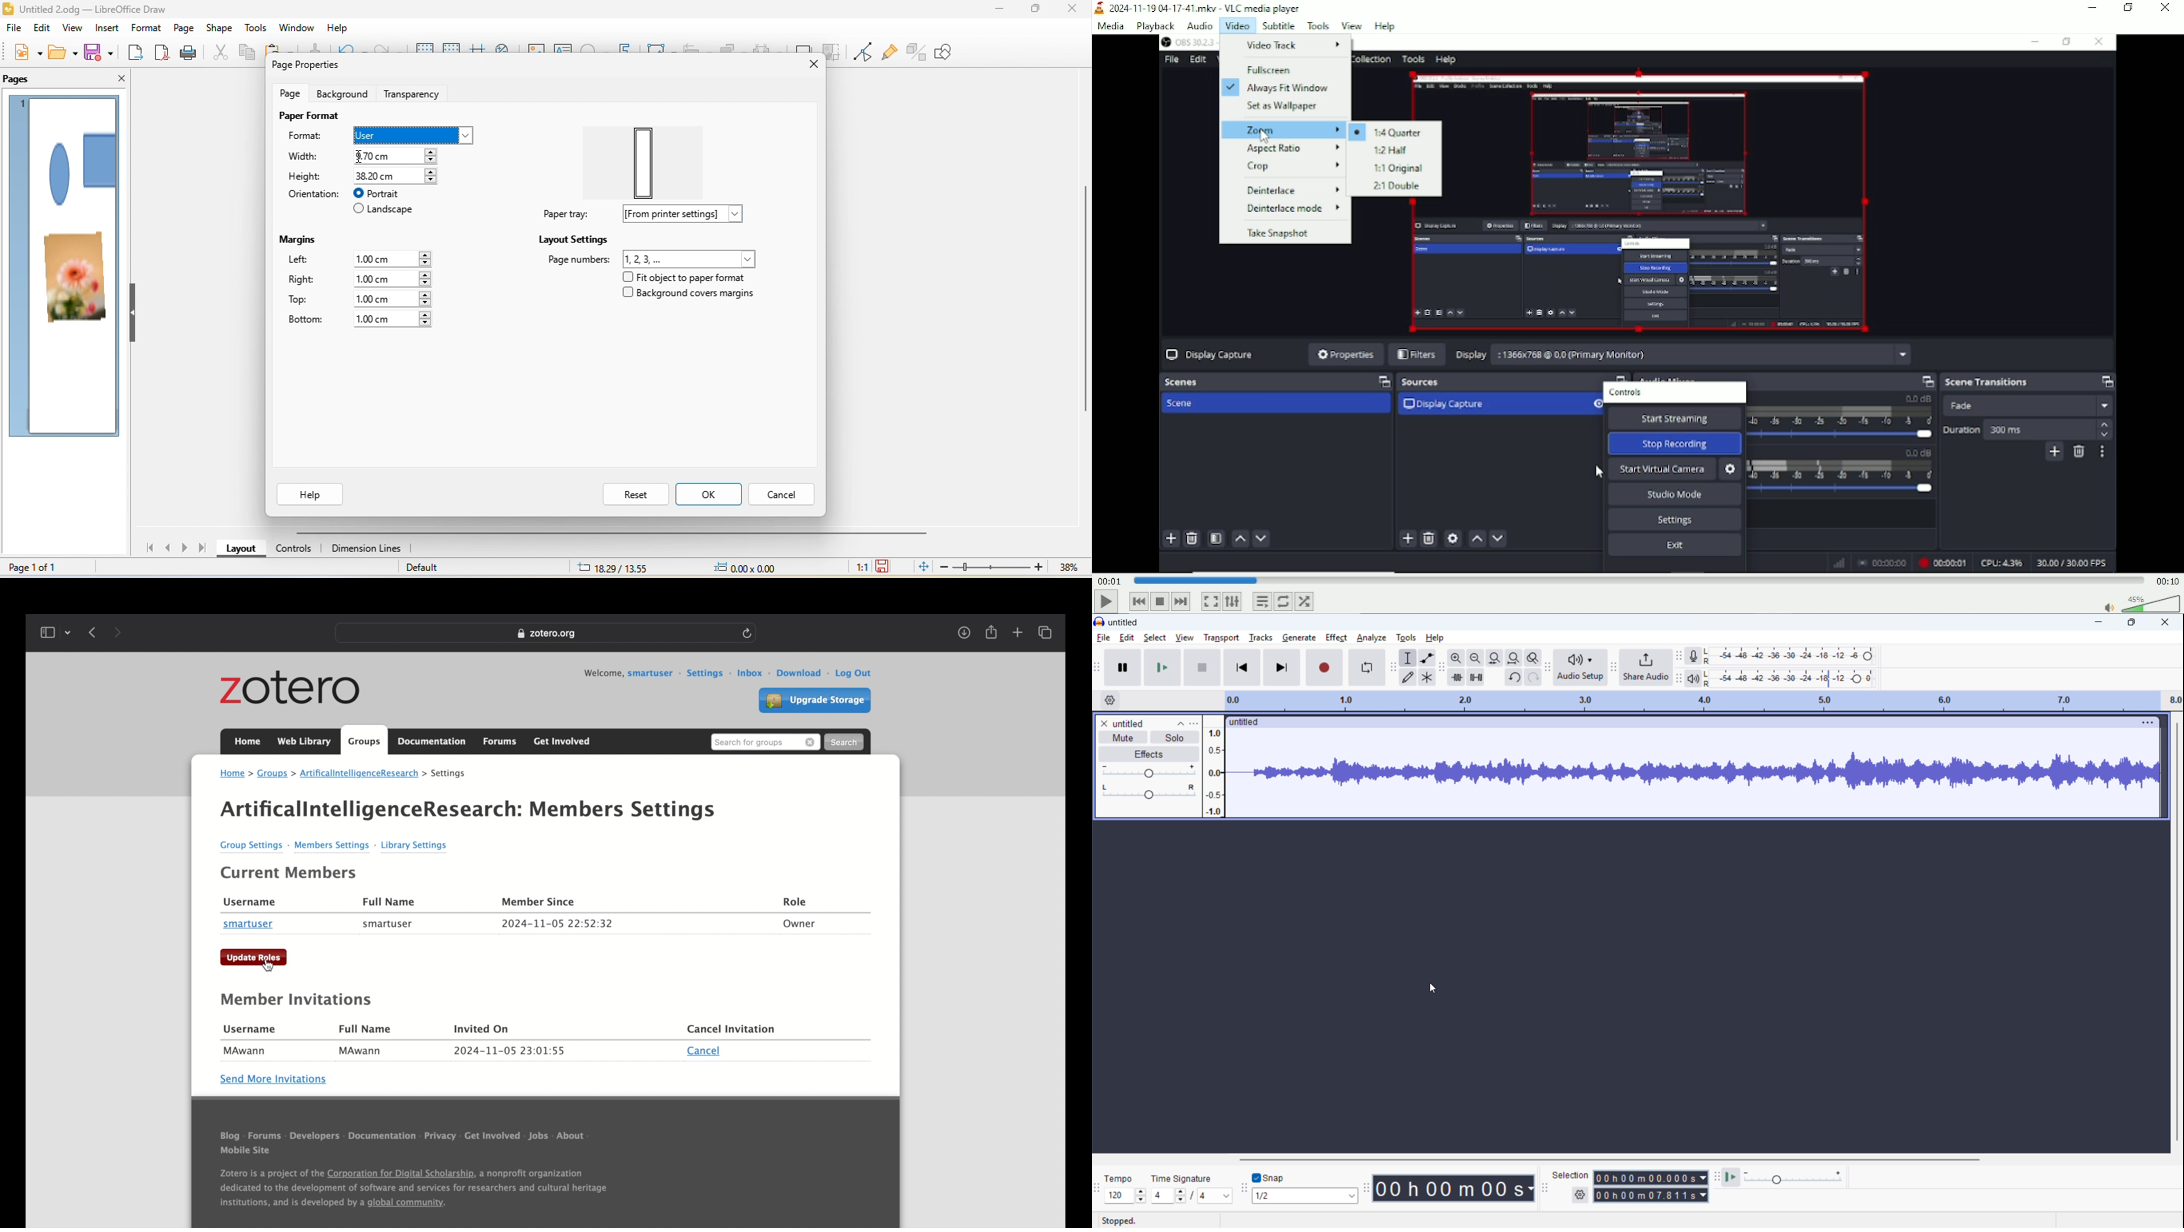 The width and height of the screenshot is (2184, 1232). What do you see at coordinates (244, 846) in the screenshot?
I see `Group Settings` at bounding box center [244, 846].